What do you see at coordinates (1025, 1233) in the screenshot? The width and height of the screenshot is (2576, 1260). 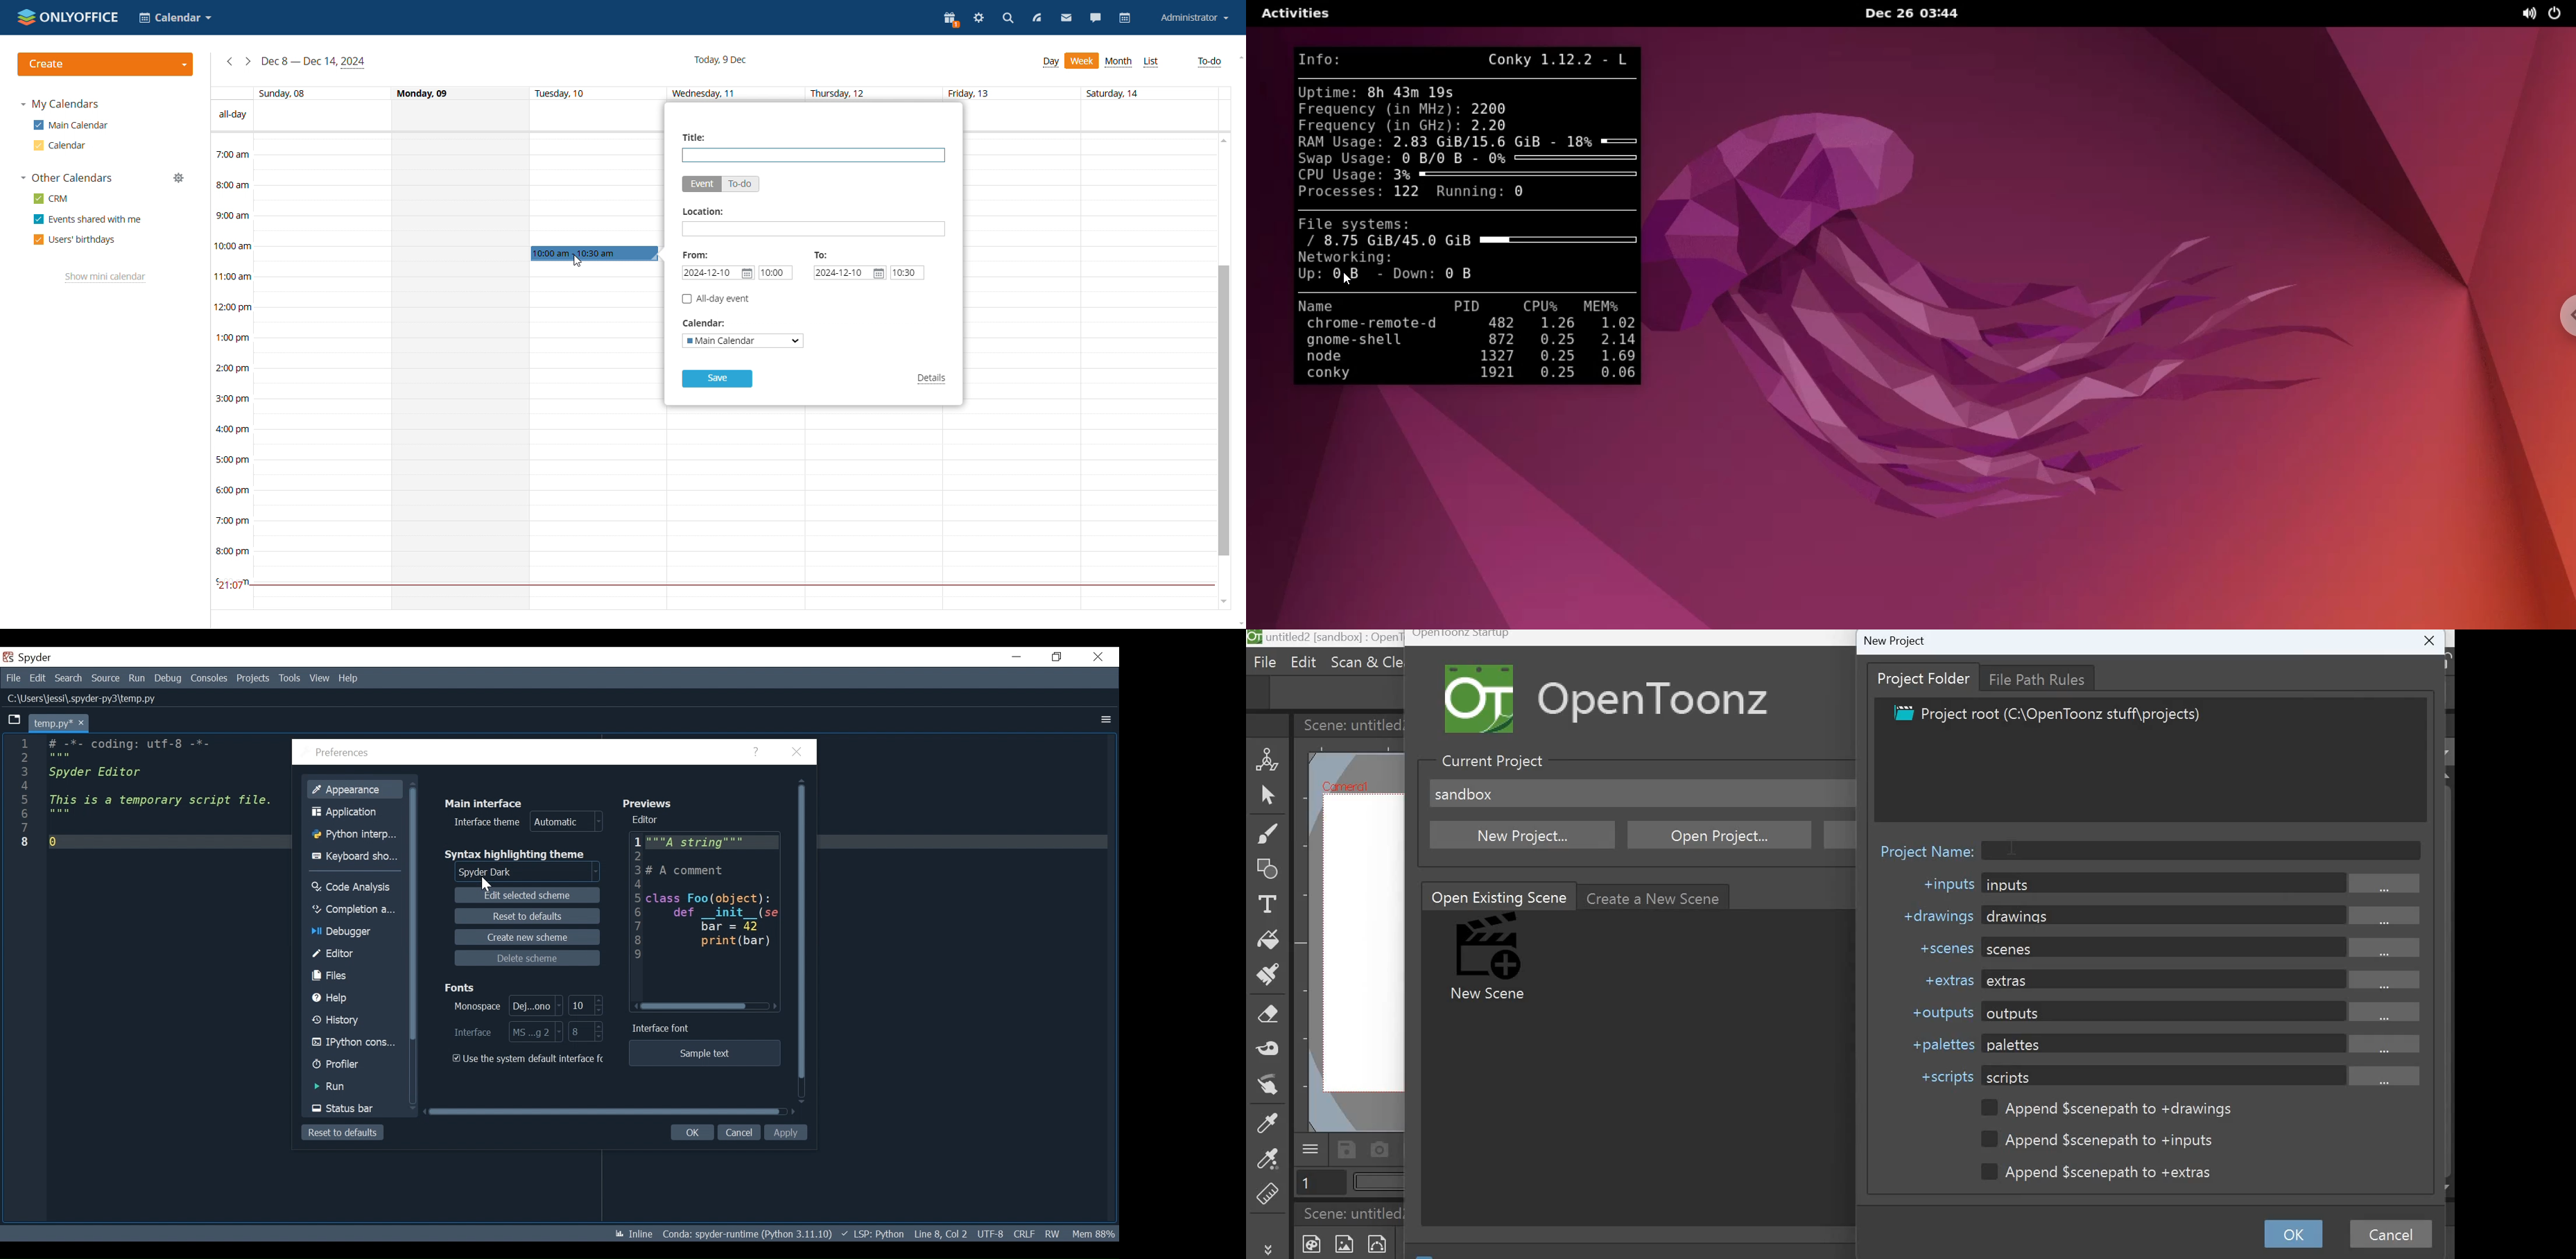 I see `File EQL Status` at bounding box center [1025, 1233].